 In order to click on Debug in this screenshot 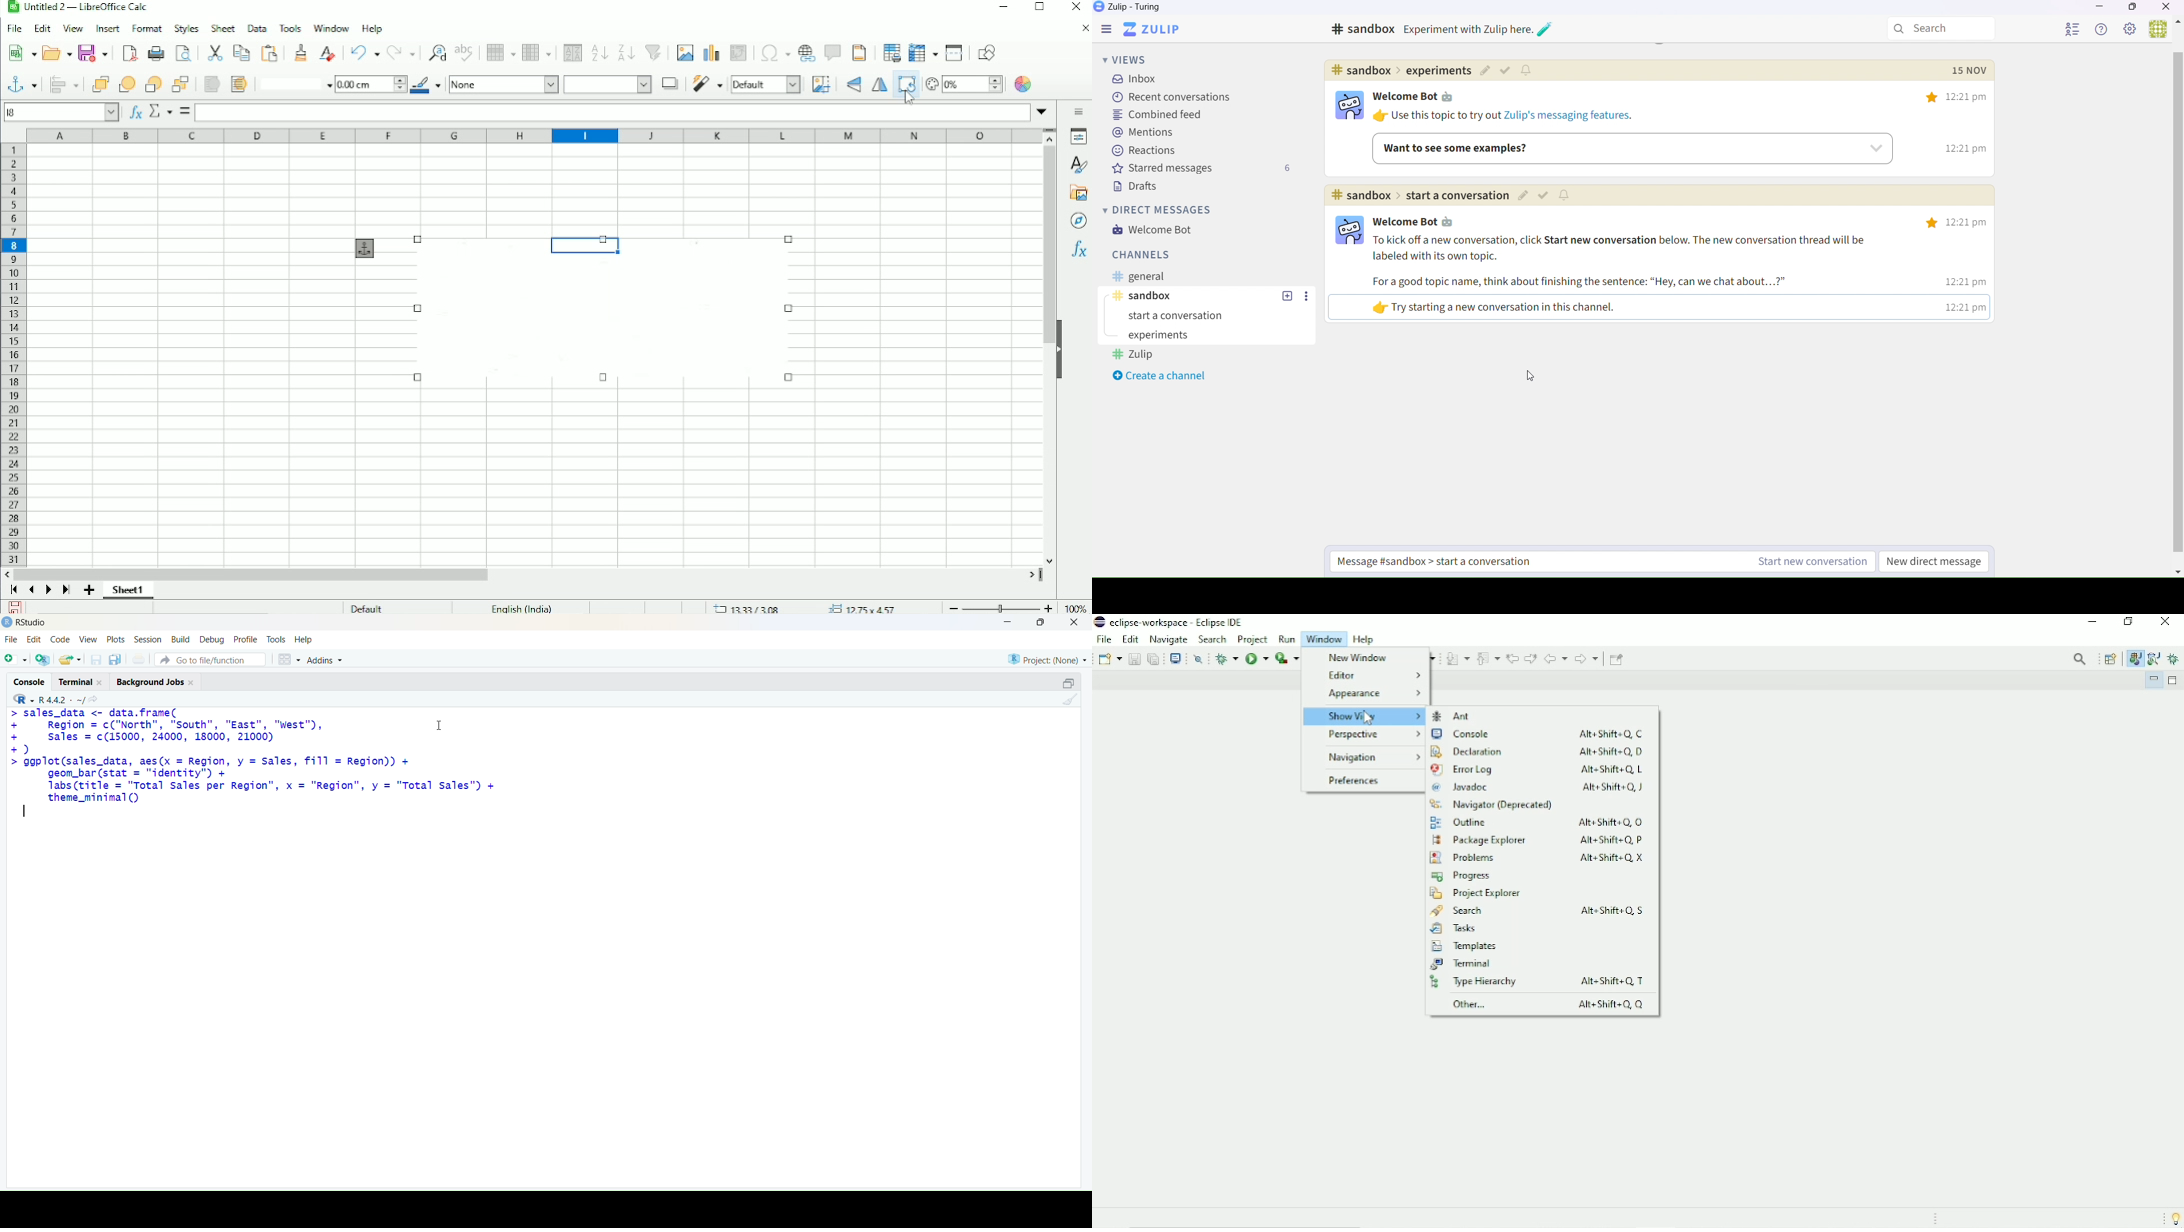, I will do `click(212, 639)`.